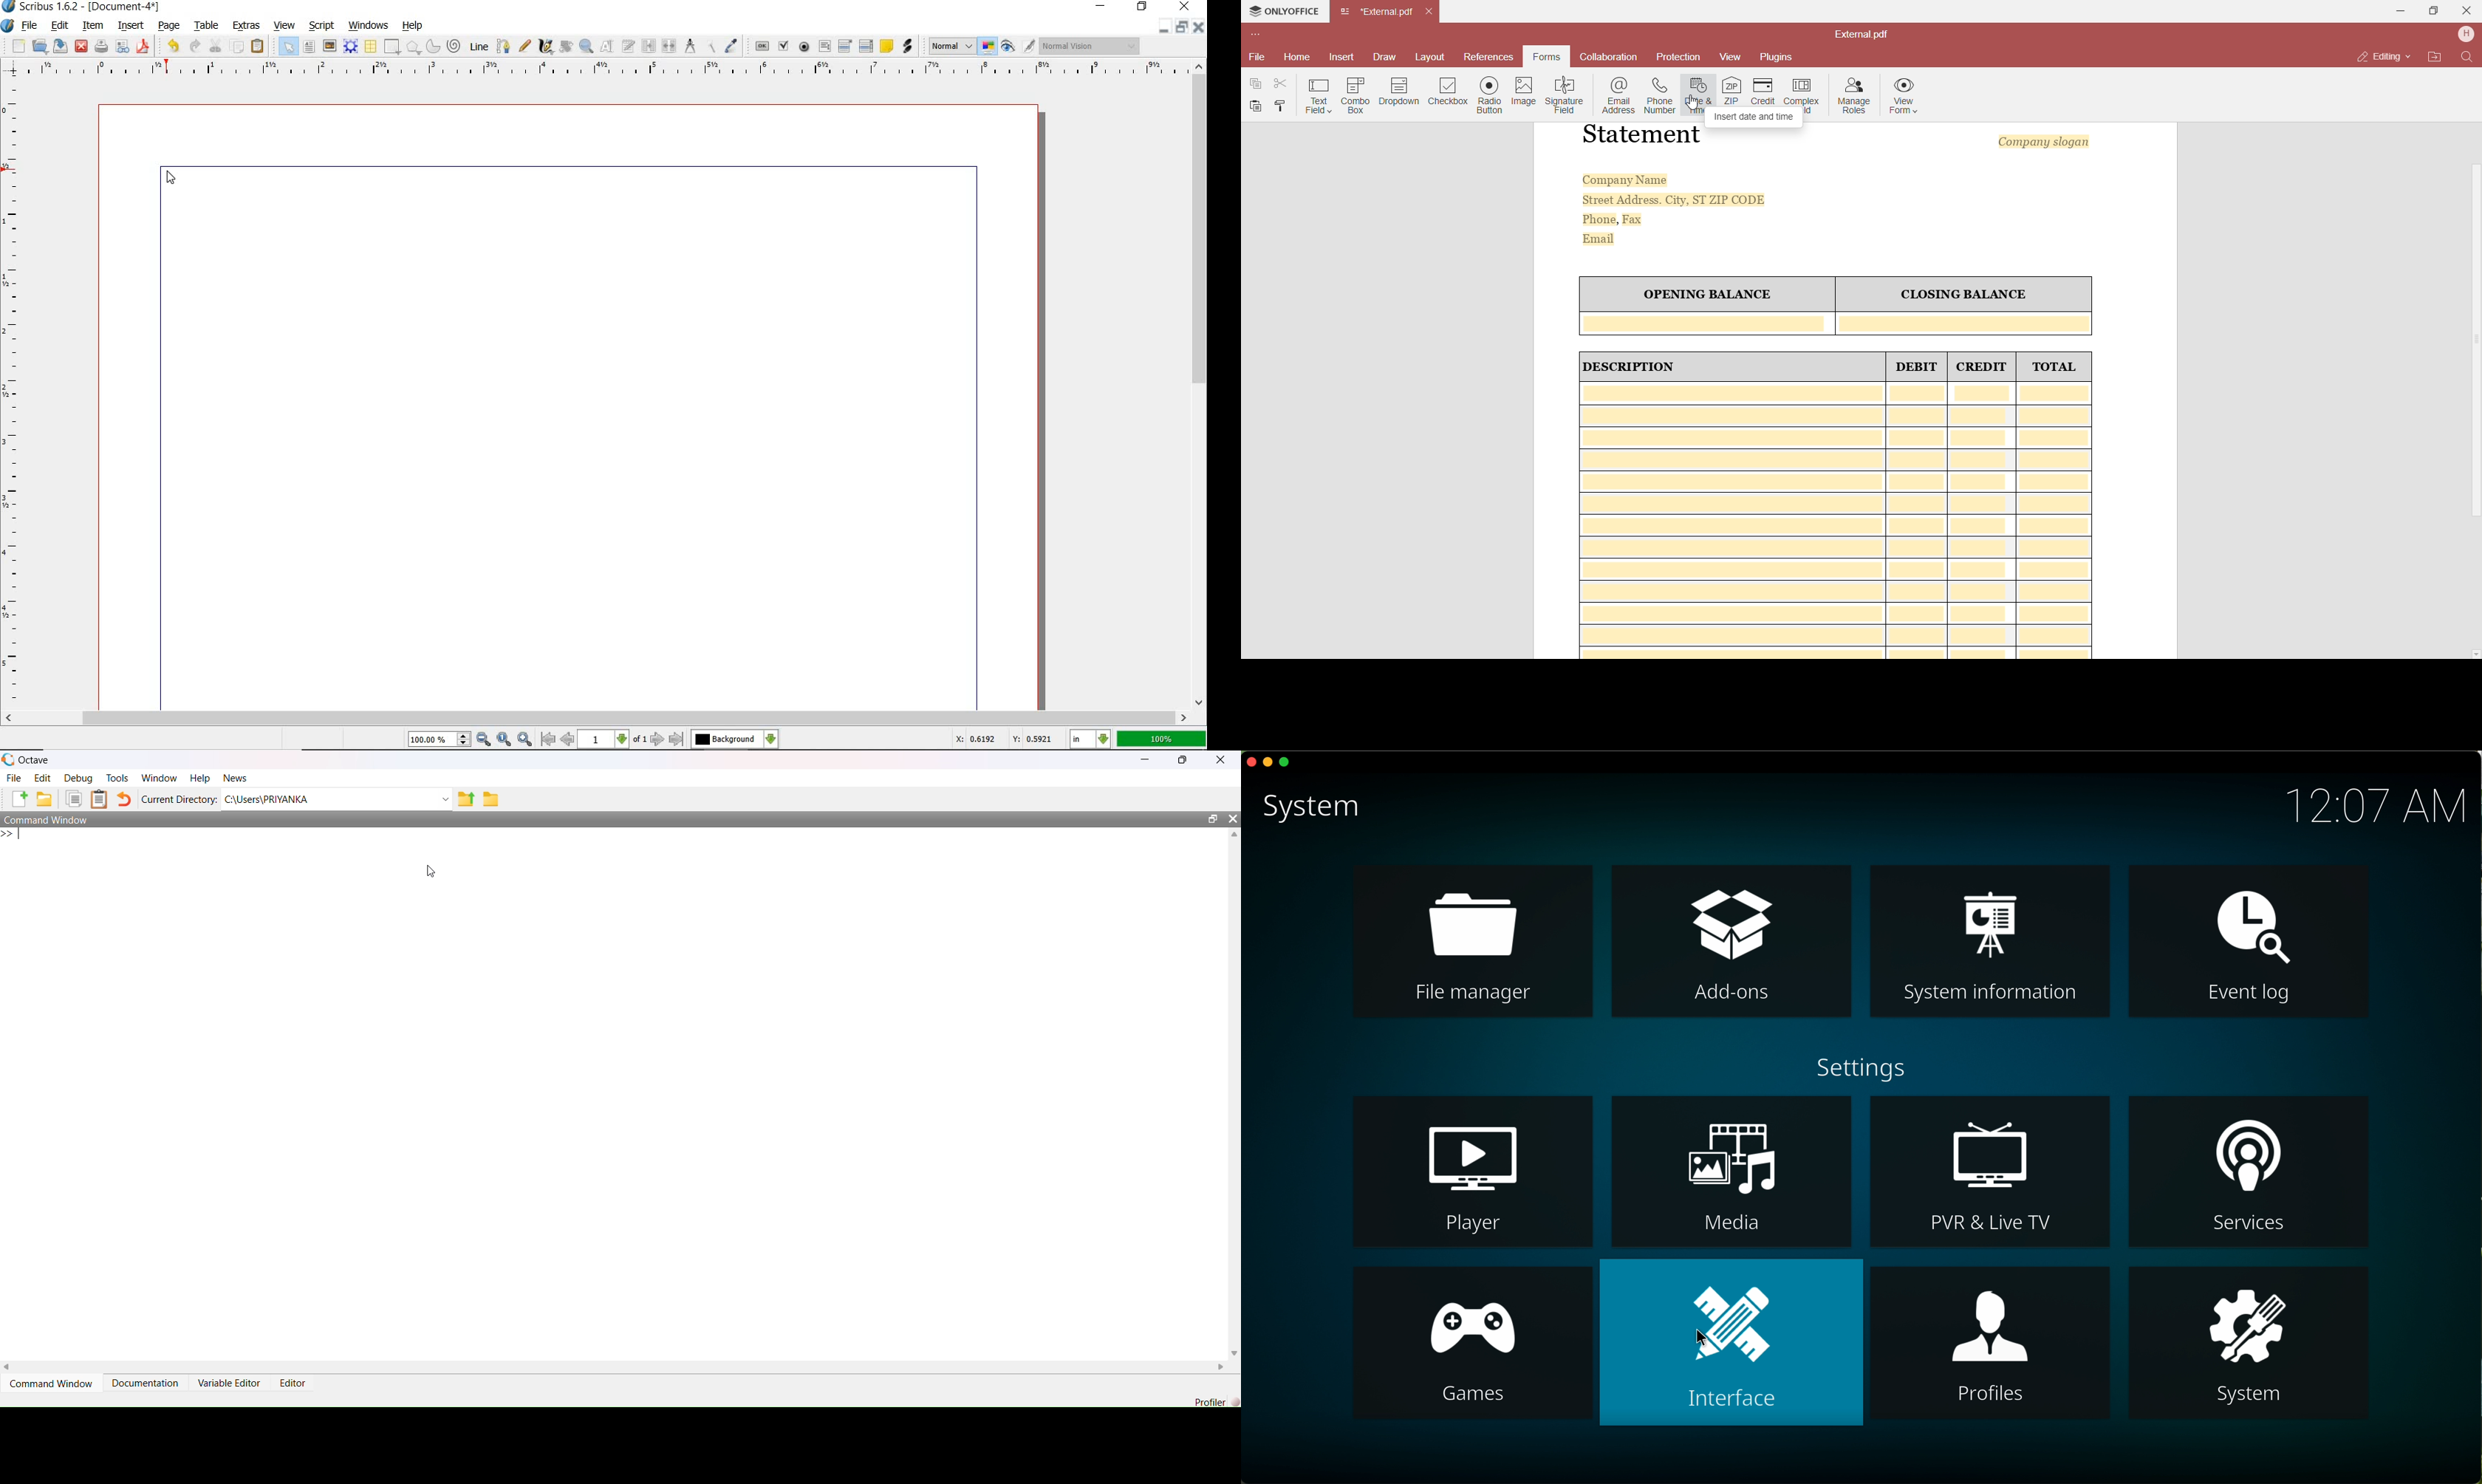  What do you see at coordinates (1213, 820) in the screenshot?
I see `Maximize/Restore` at bounding box center [1213, 820].